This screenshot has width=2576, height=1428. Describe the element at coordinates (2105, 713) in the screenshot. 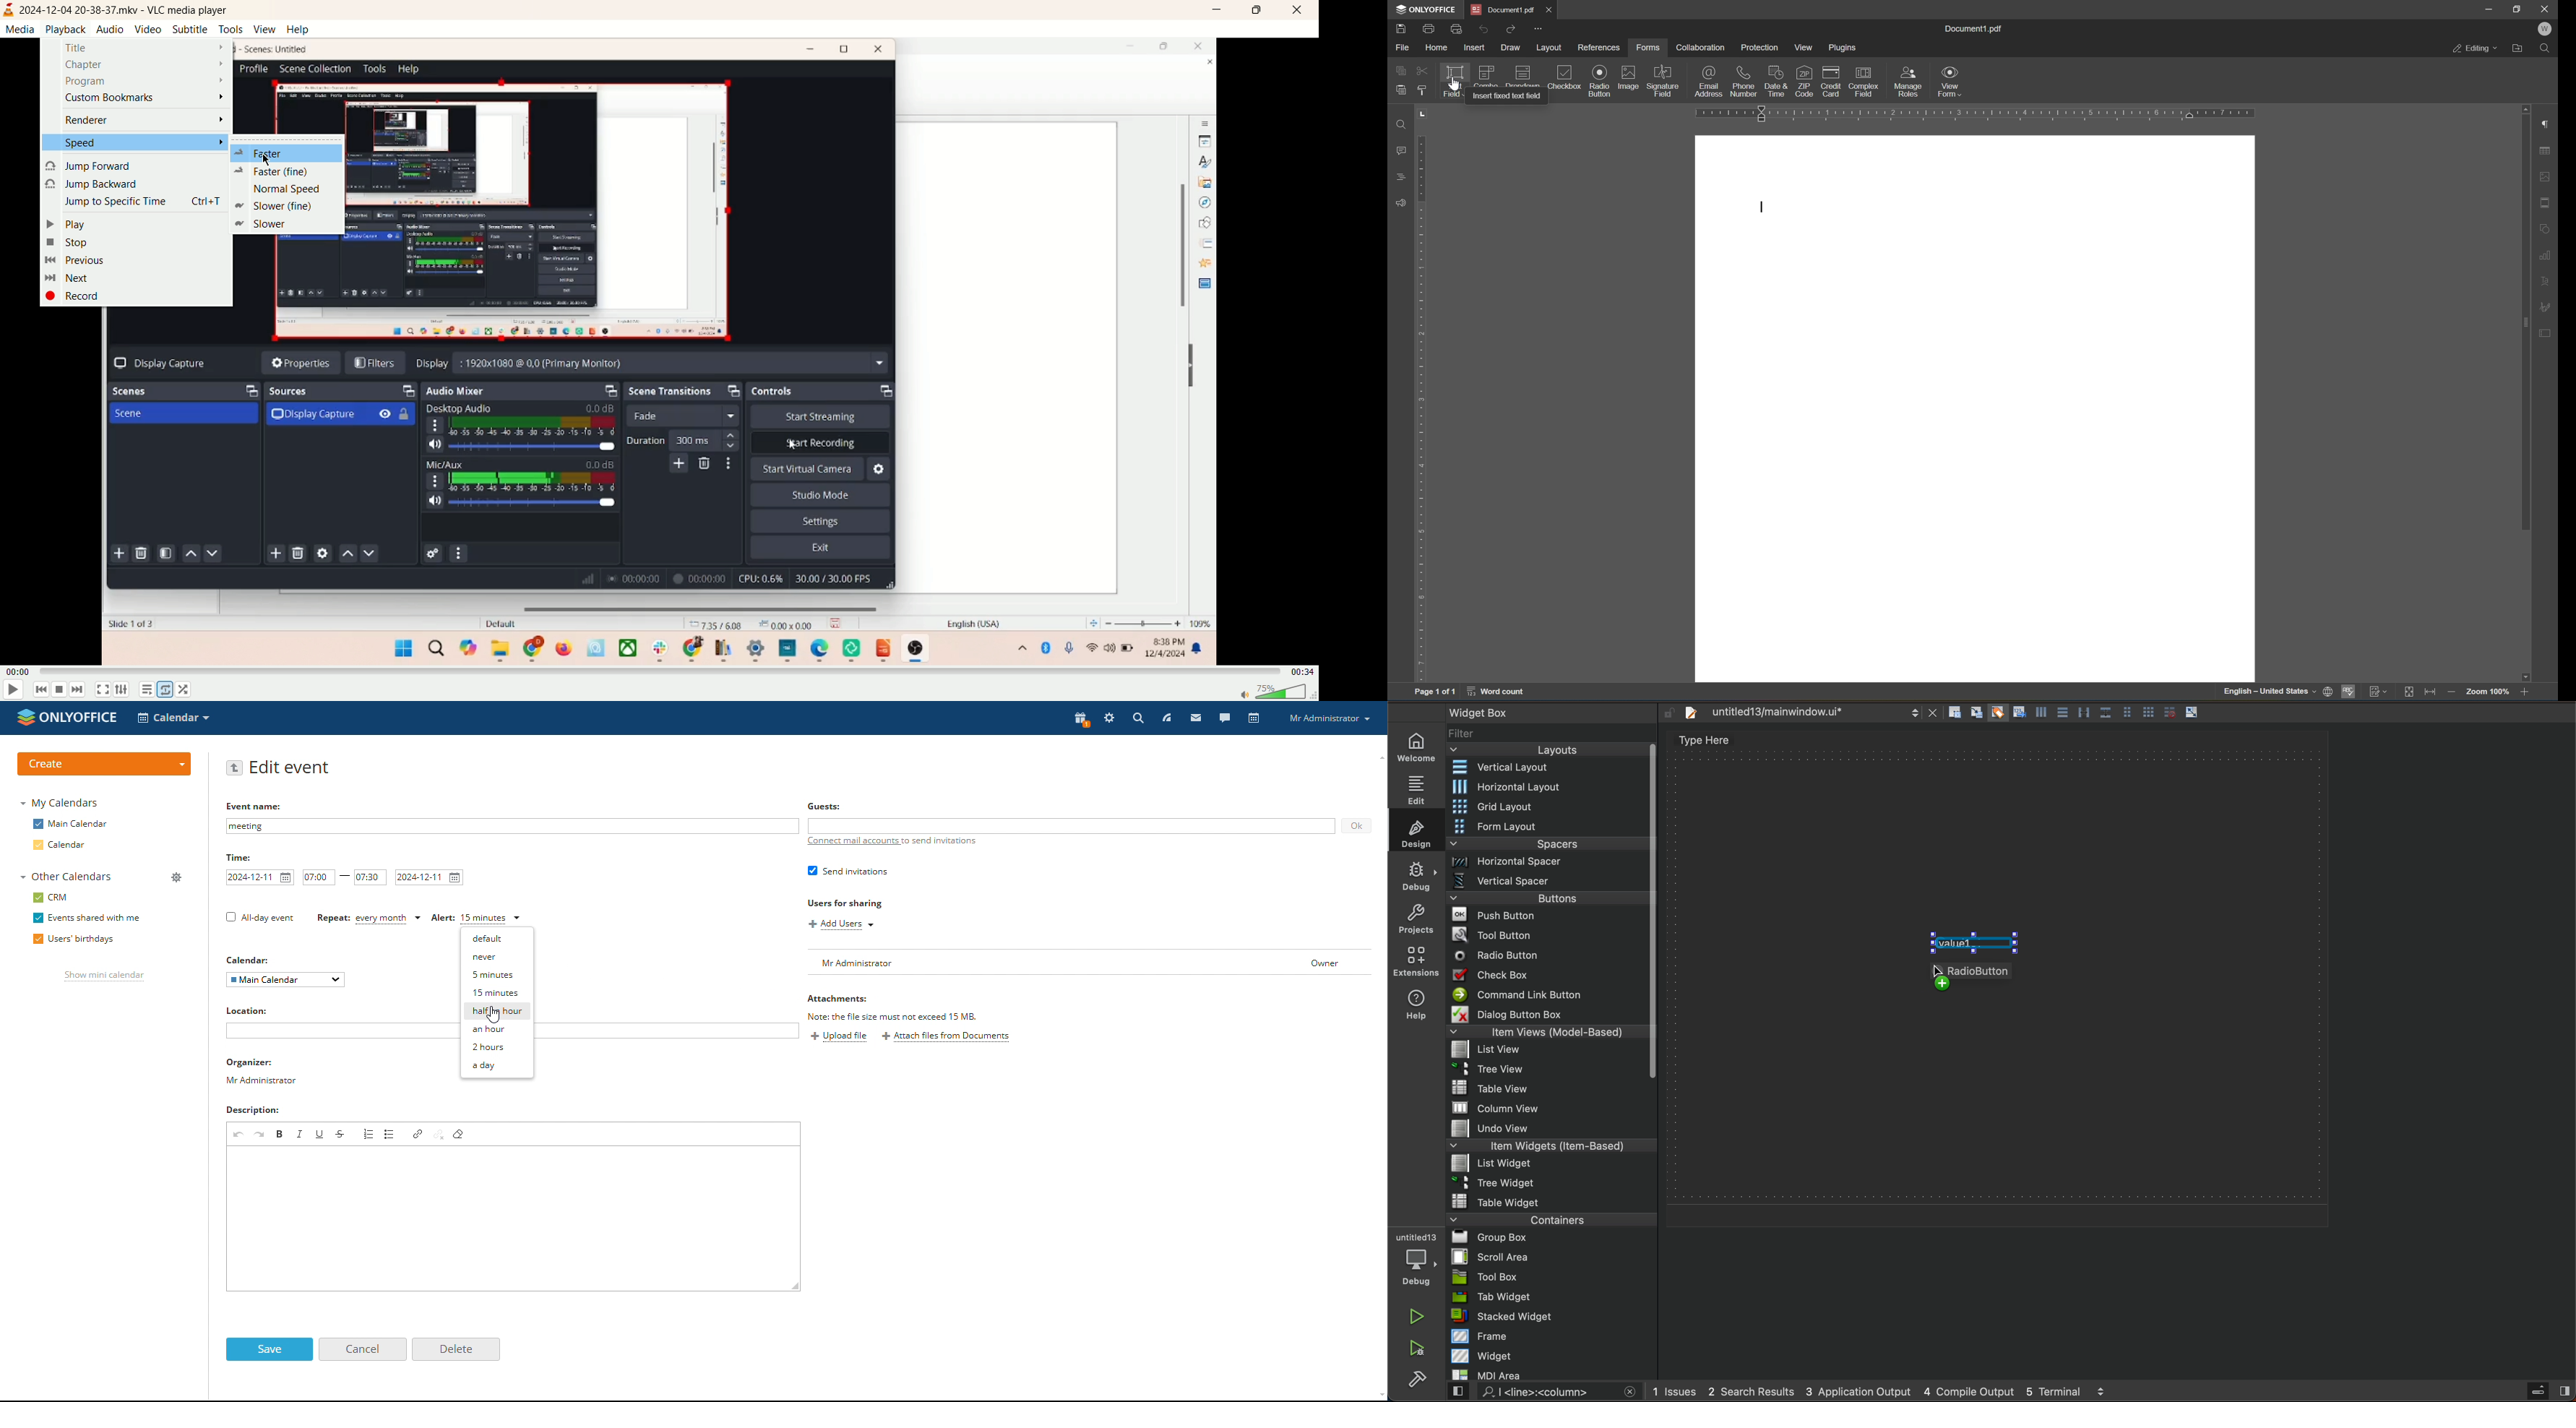

I see `` at that location.